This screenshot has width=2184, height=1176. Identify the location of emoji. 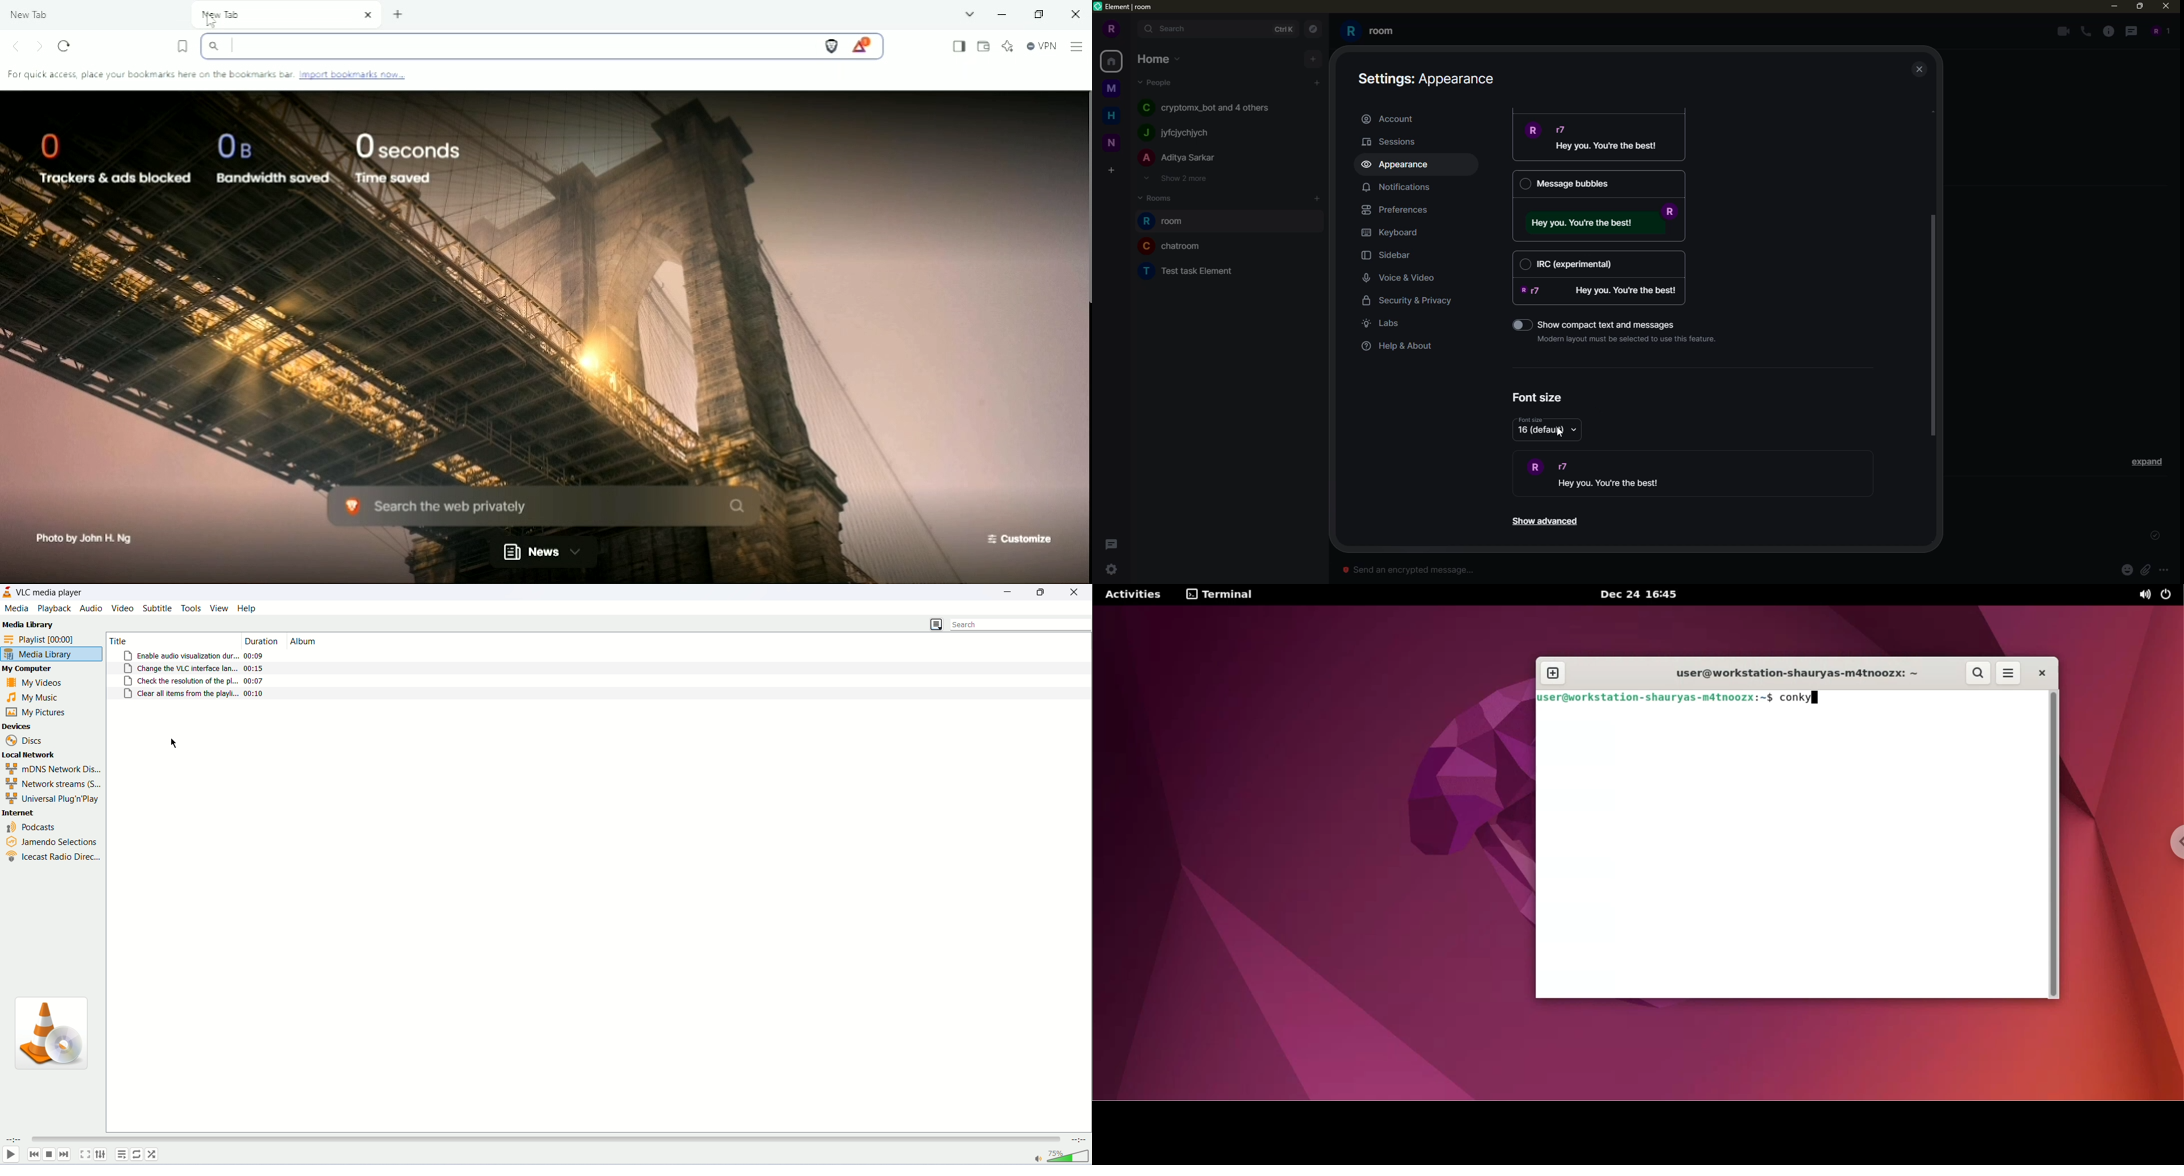
(2127, 569).